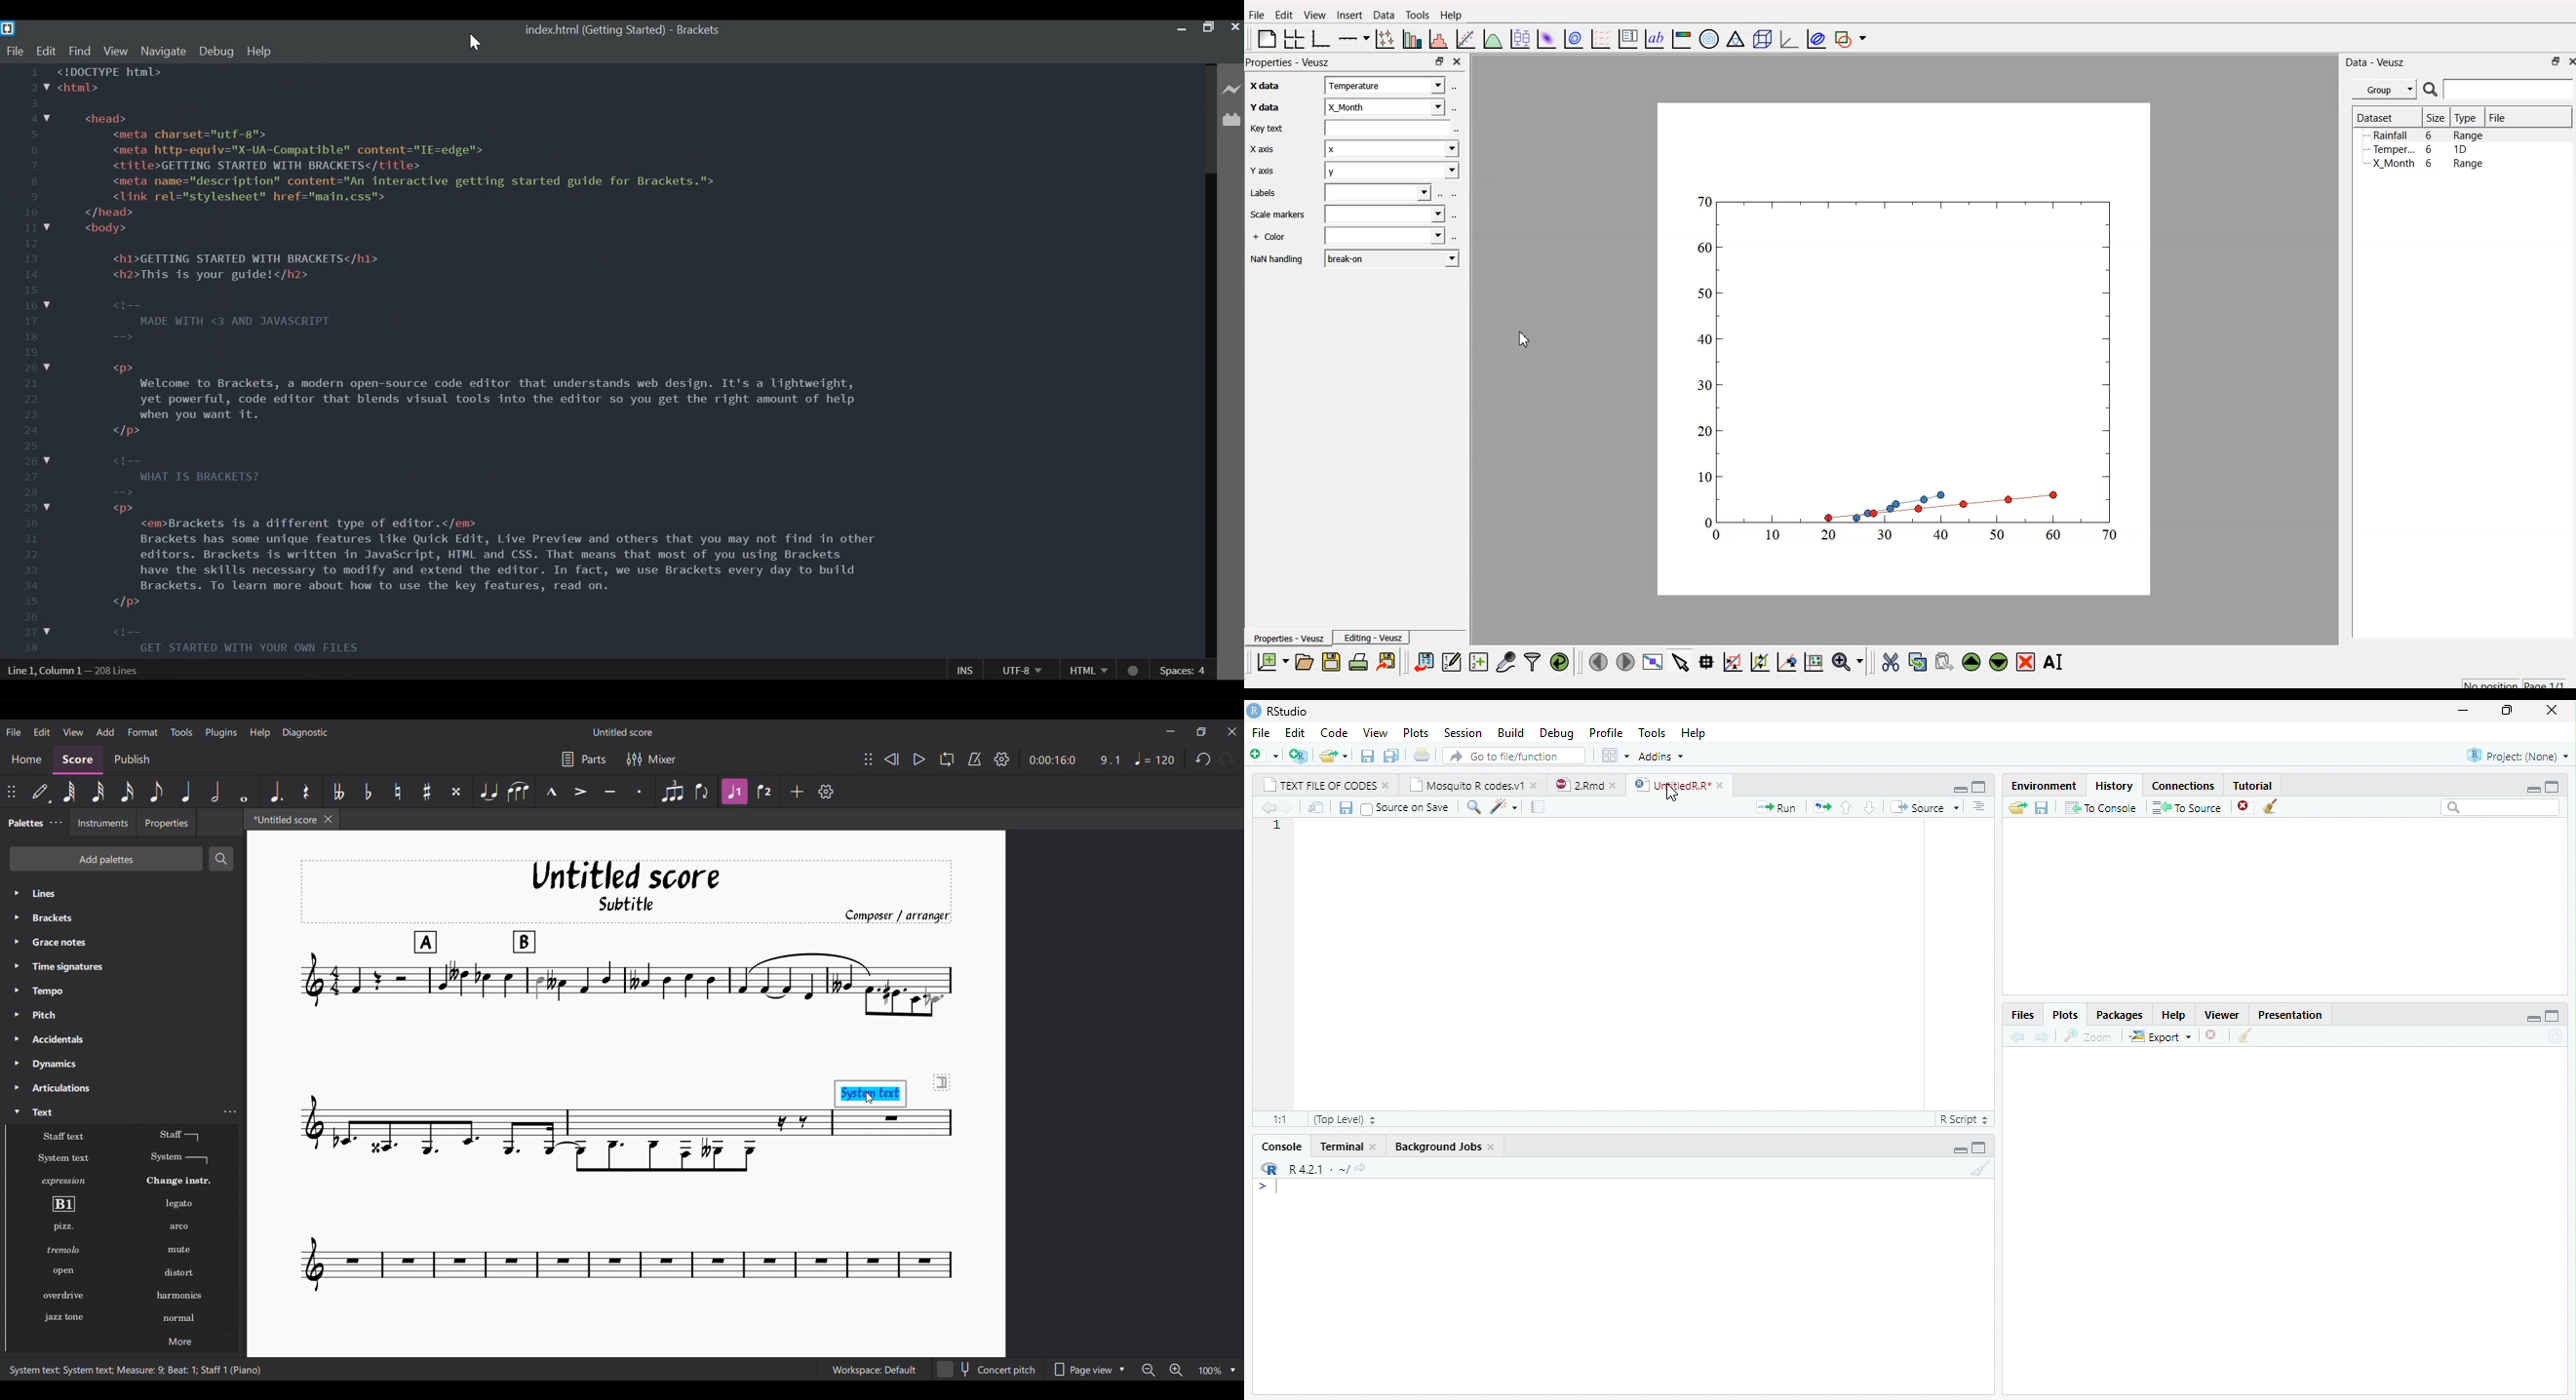 This screenshot has height=1400, width=2576. I want to click on go to next section, so click(1978, 807).